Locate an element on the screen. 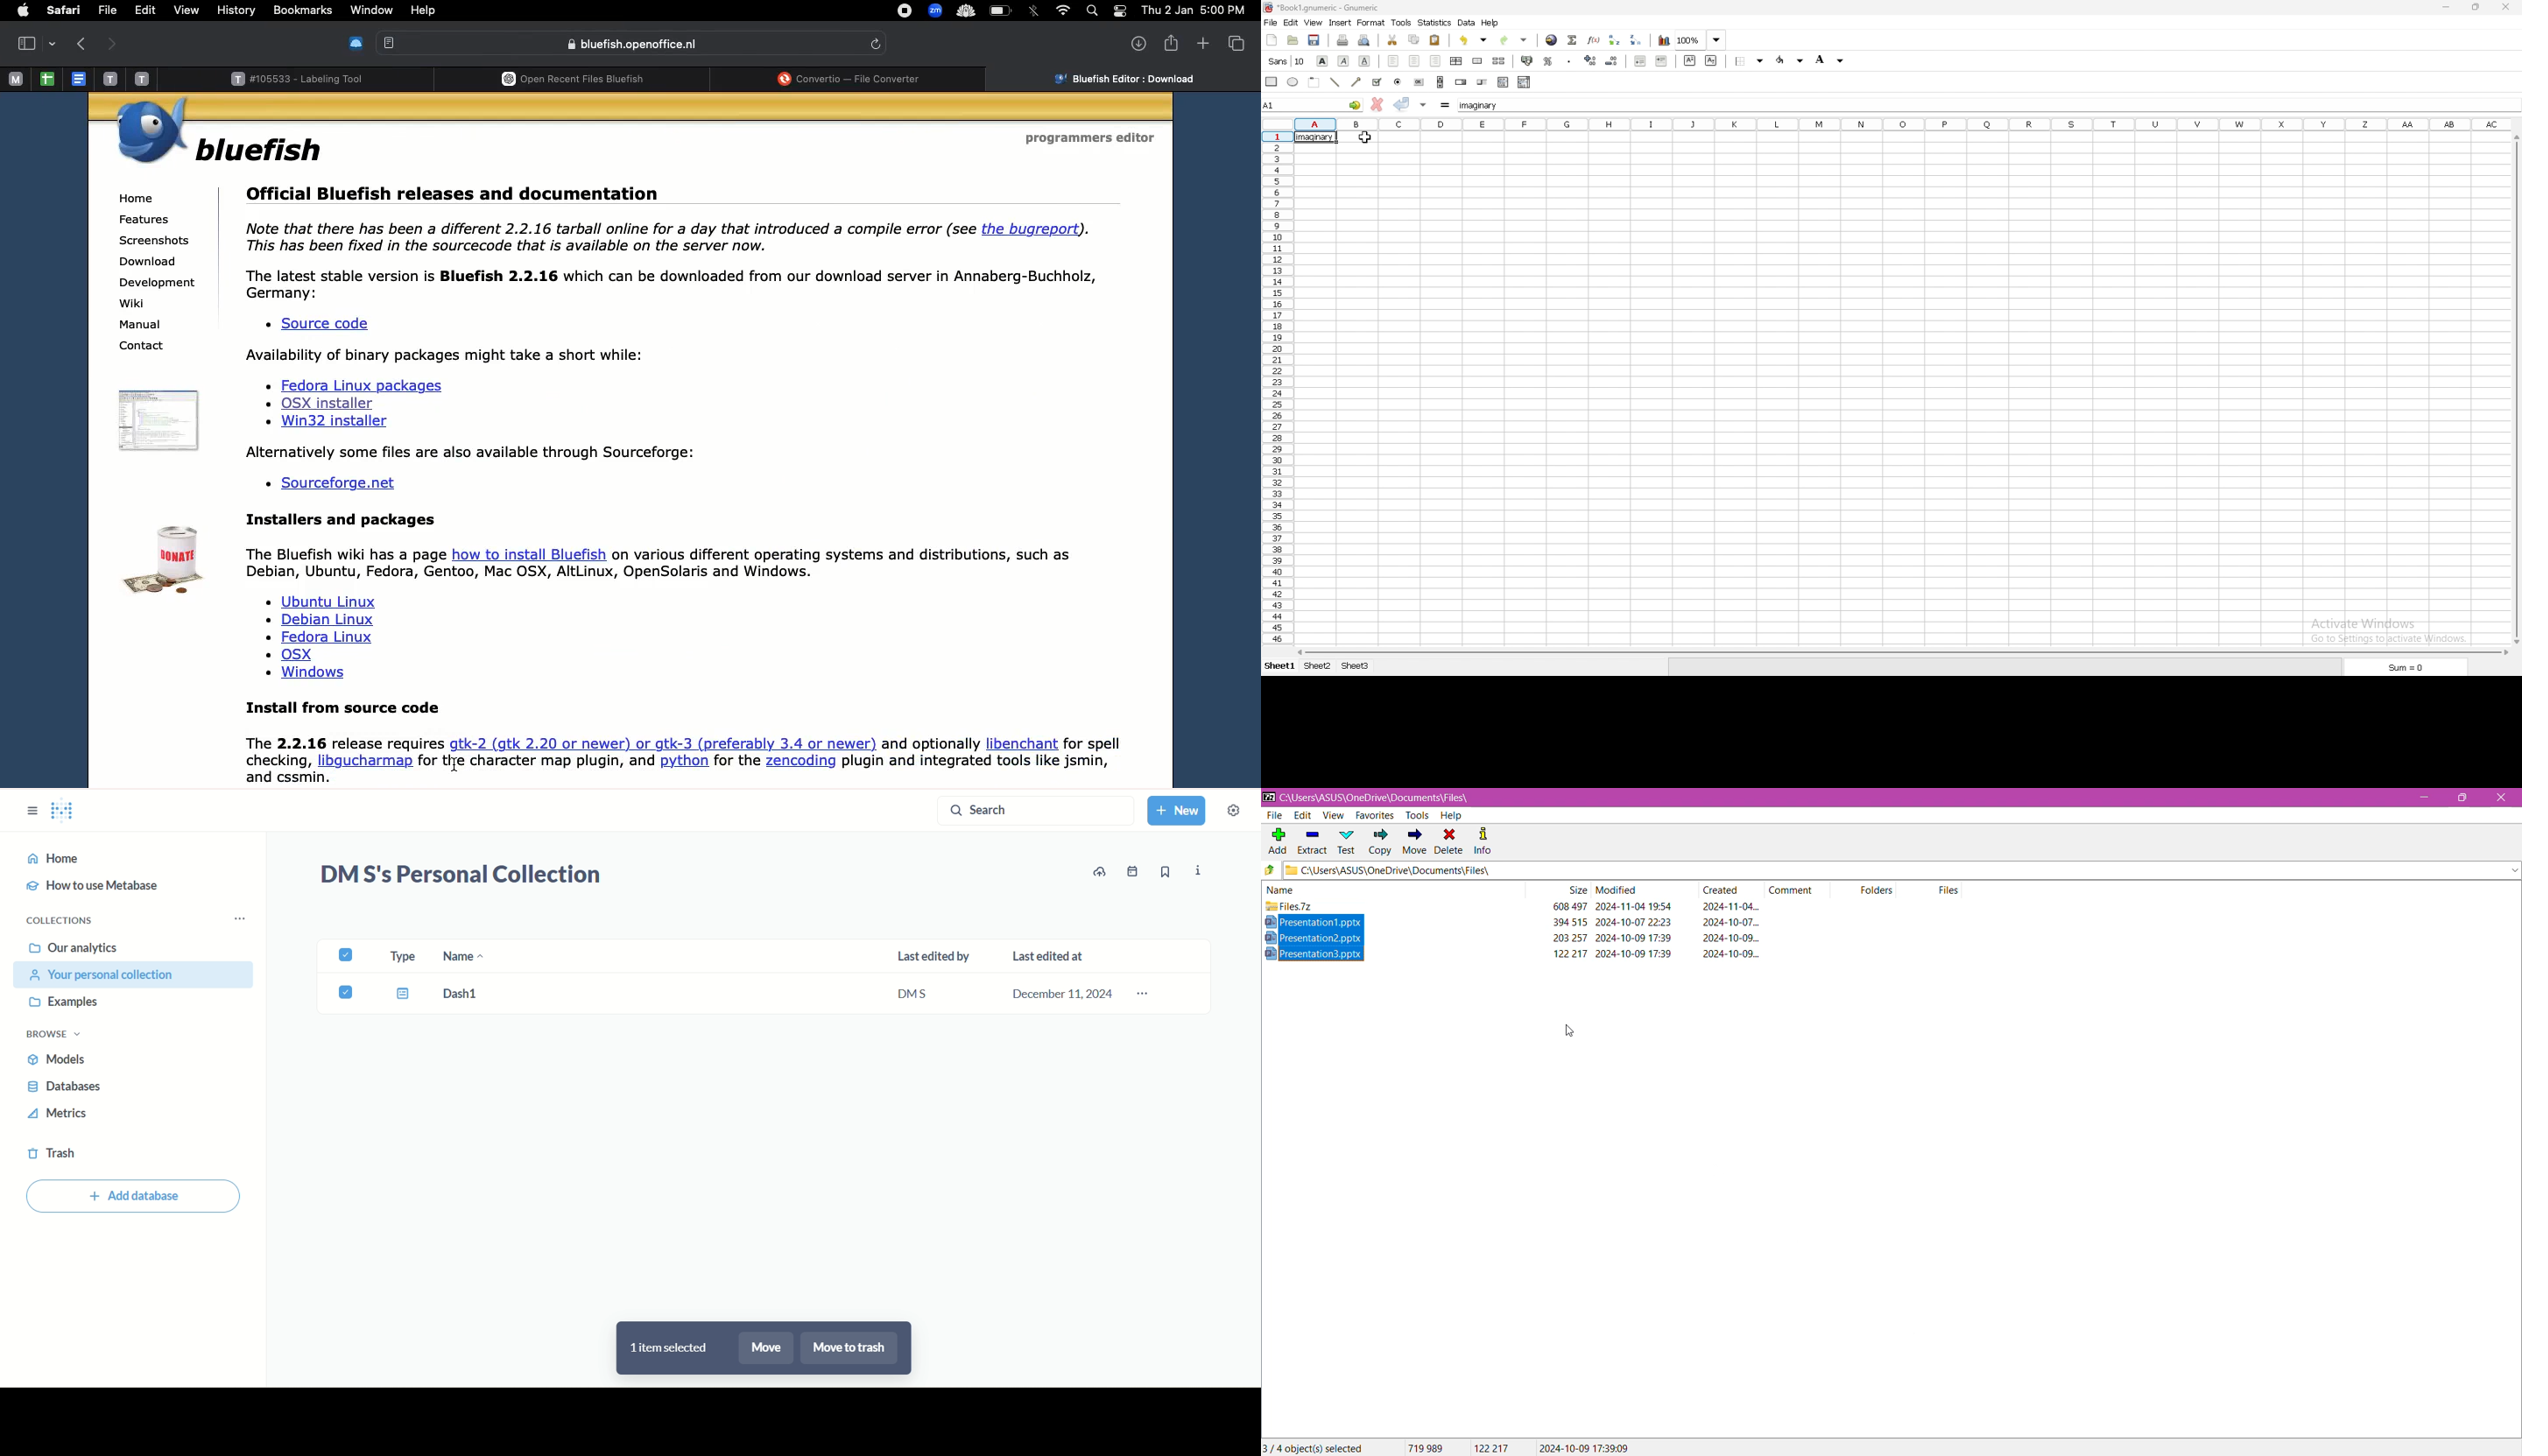  edit is located at coordinates (1291, 22).